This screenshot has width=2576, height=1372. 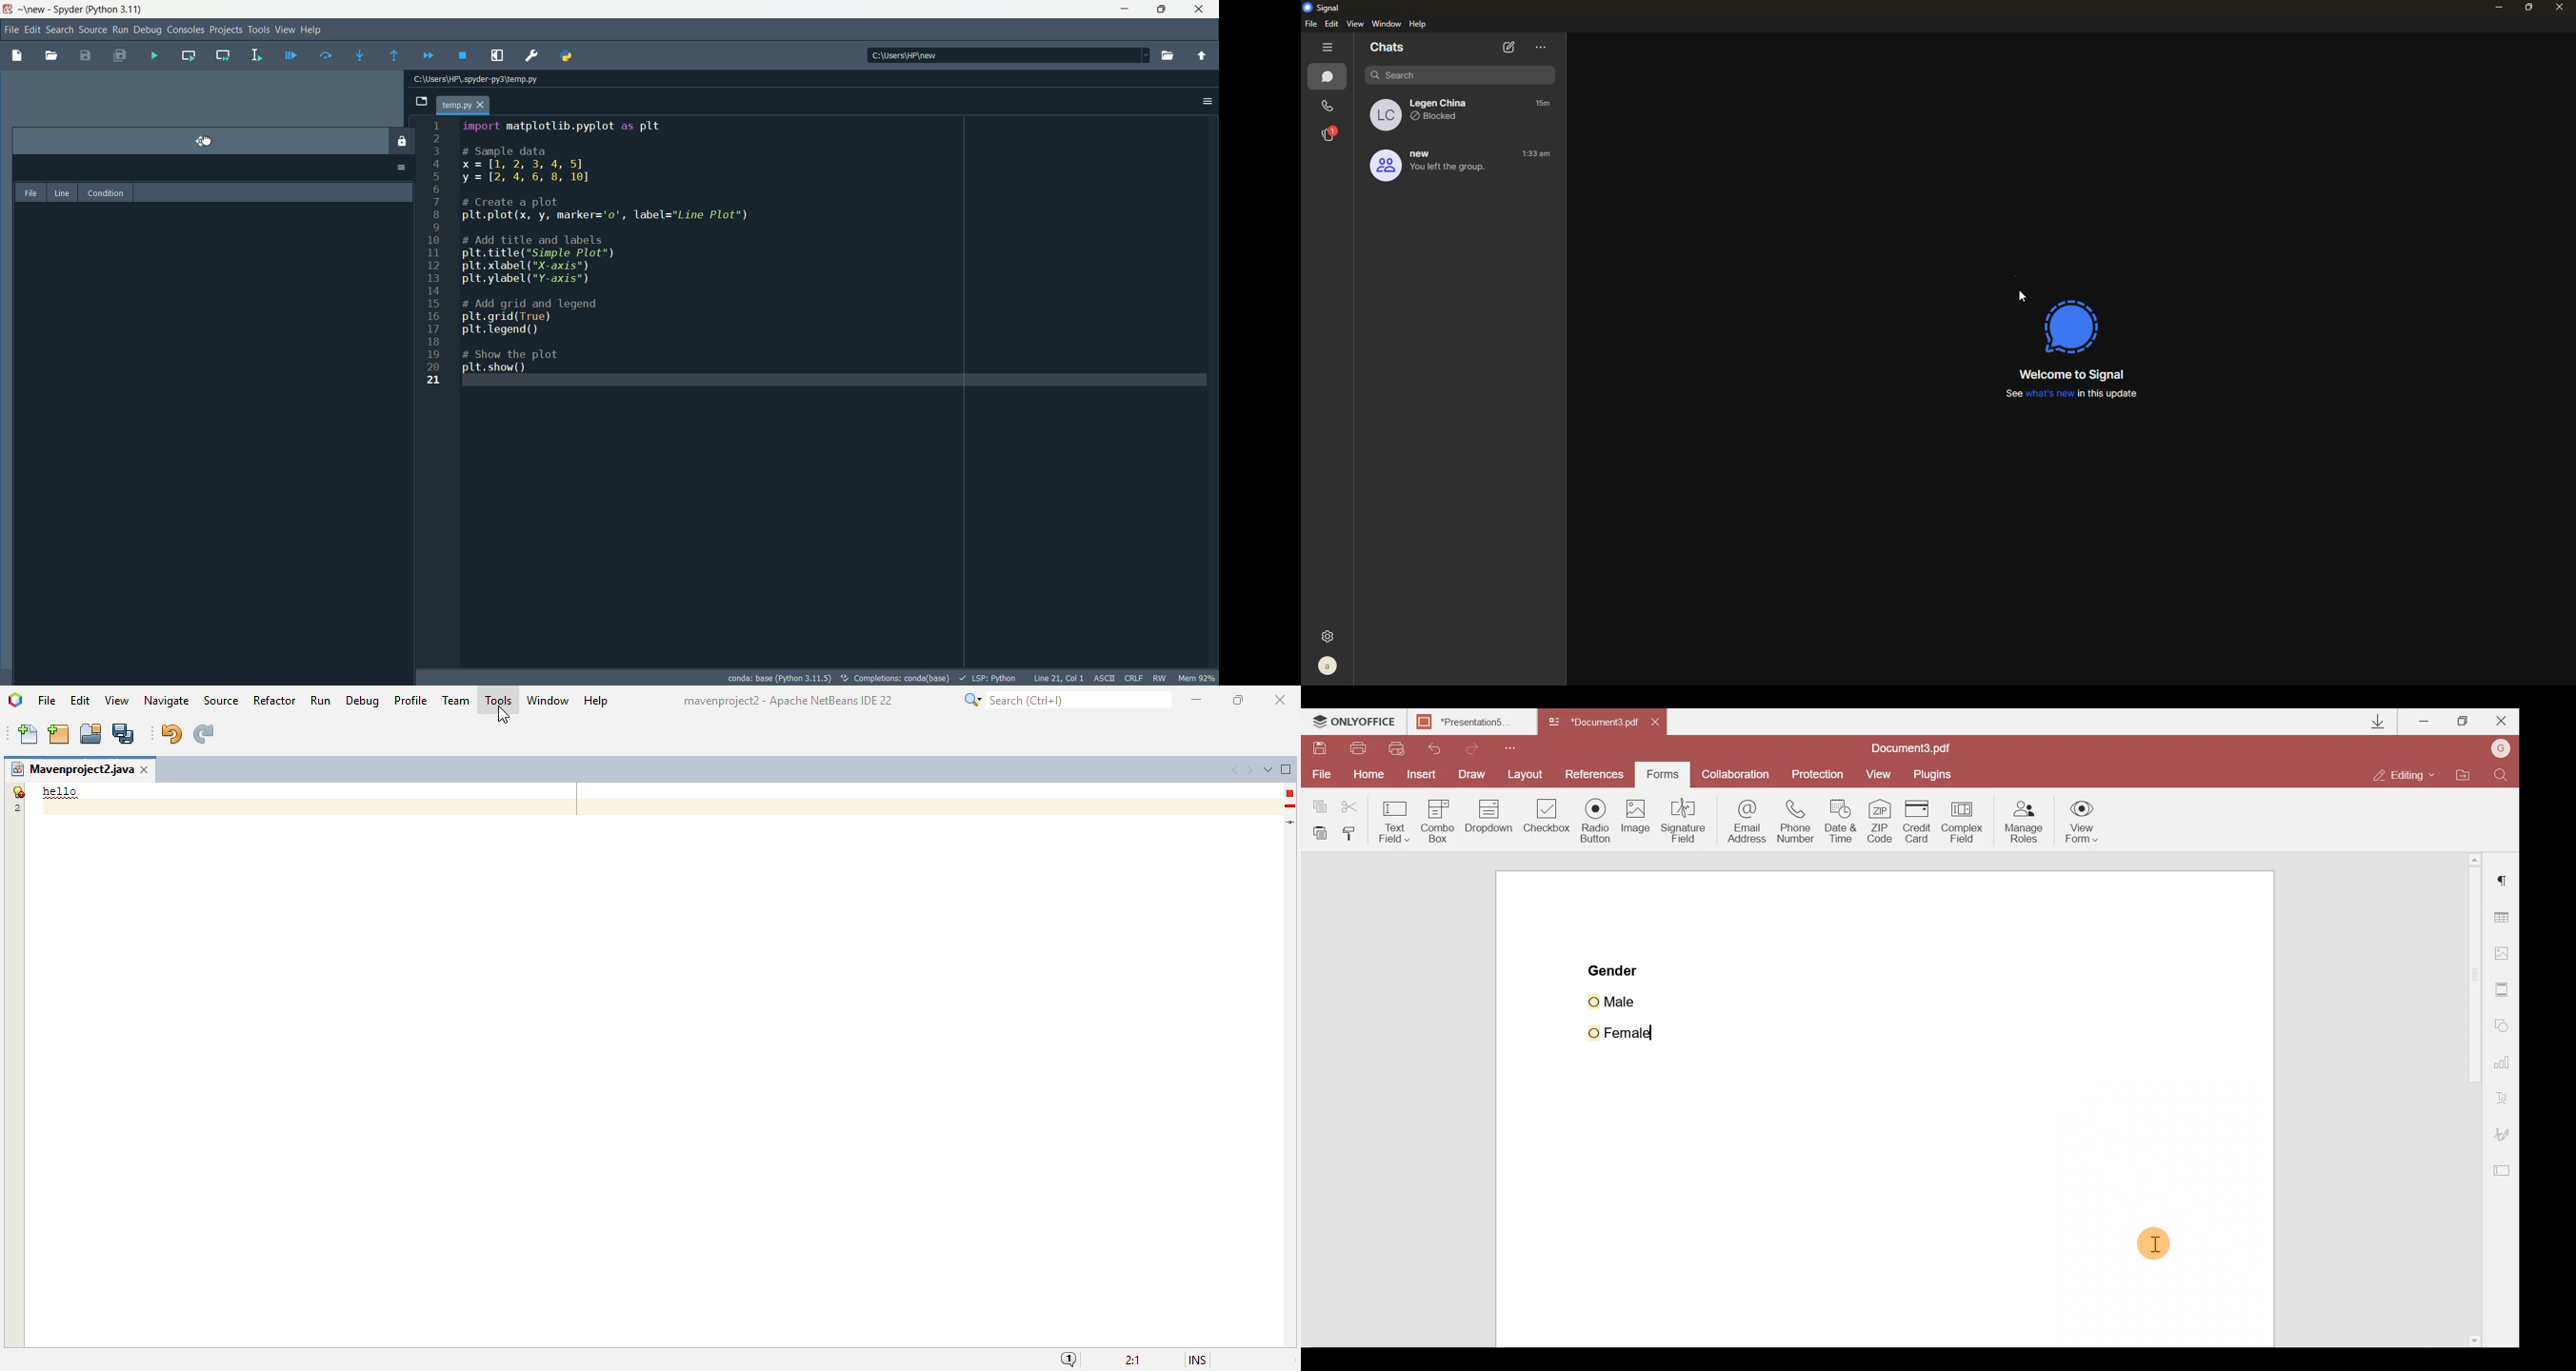 I want to click on line 21, Col 1, so click(x=1058, y=678).